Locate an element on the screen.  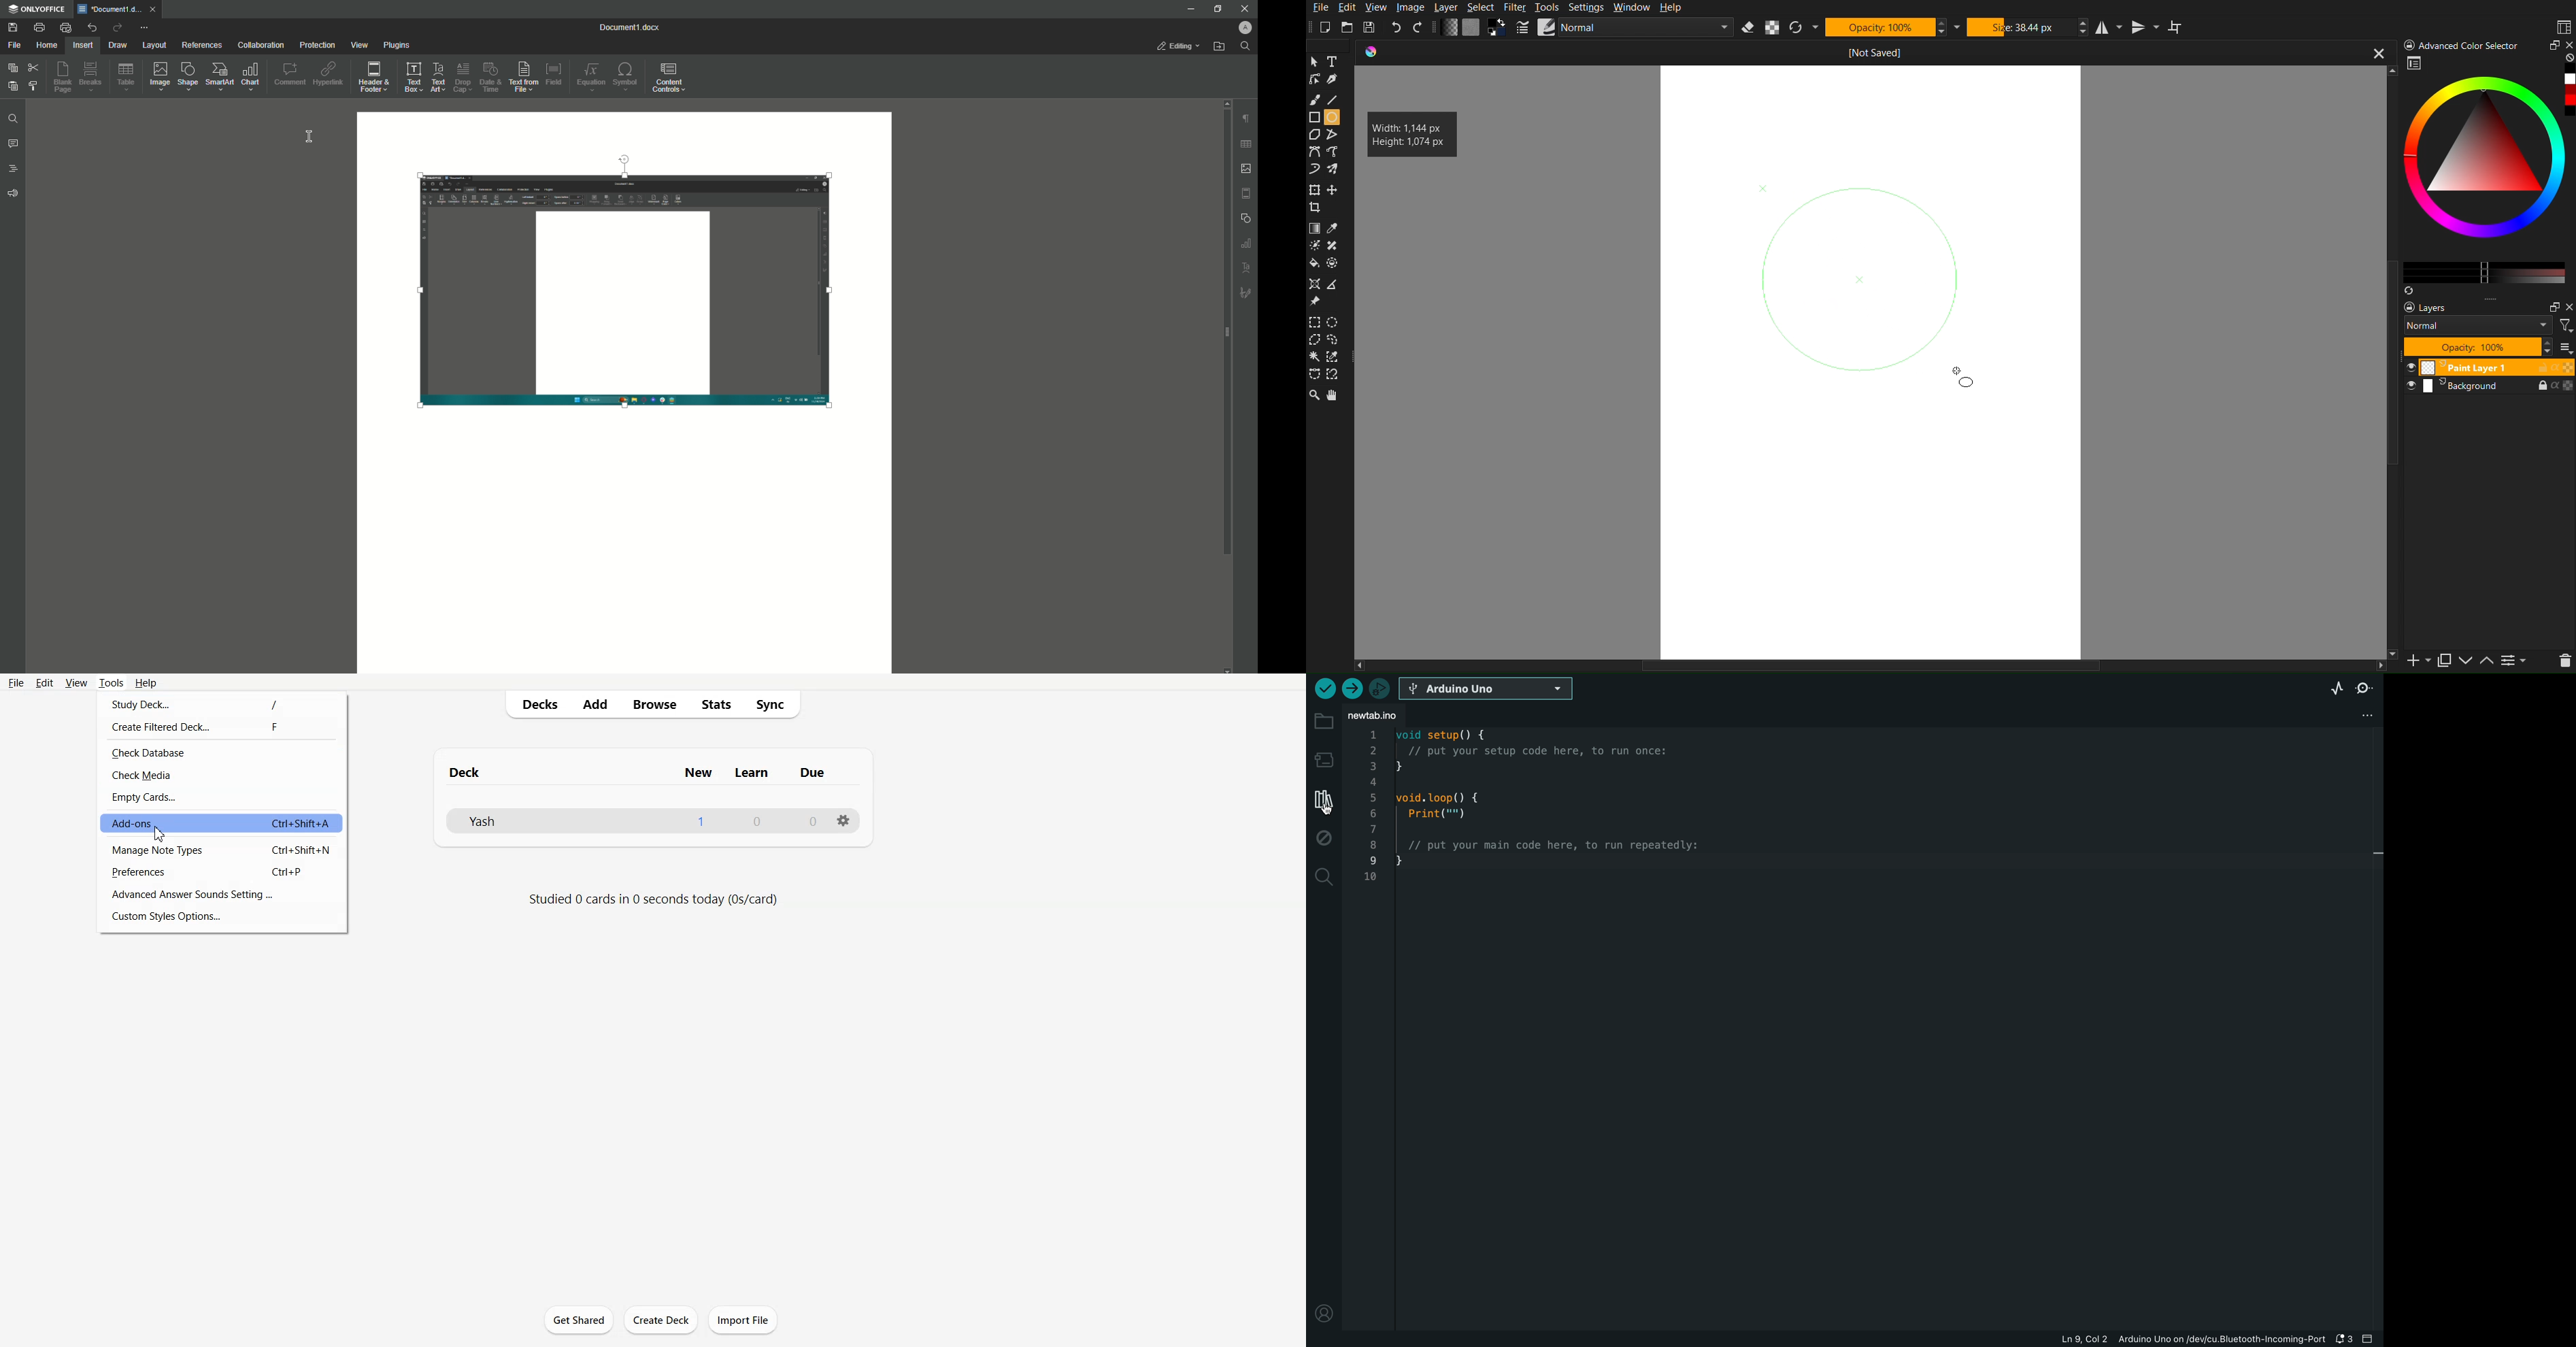
Paint Layer 1 is located at coordinates (2489, 367).